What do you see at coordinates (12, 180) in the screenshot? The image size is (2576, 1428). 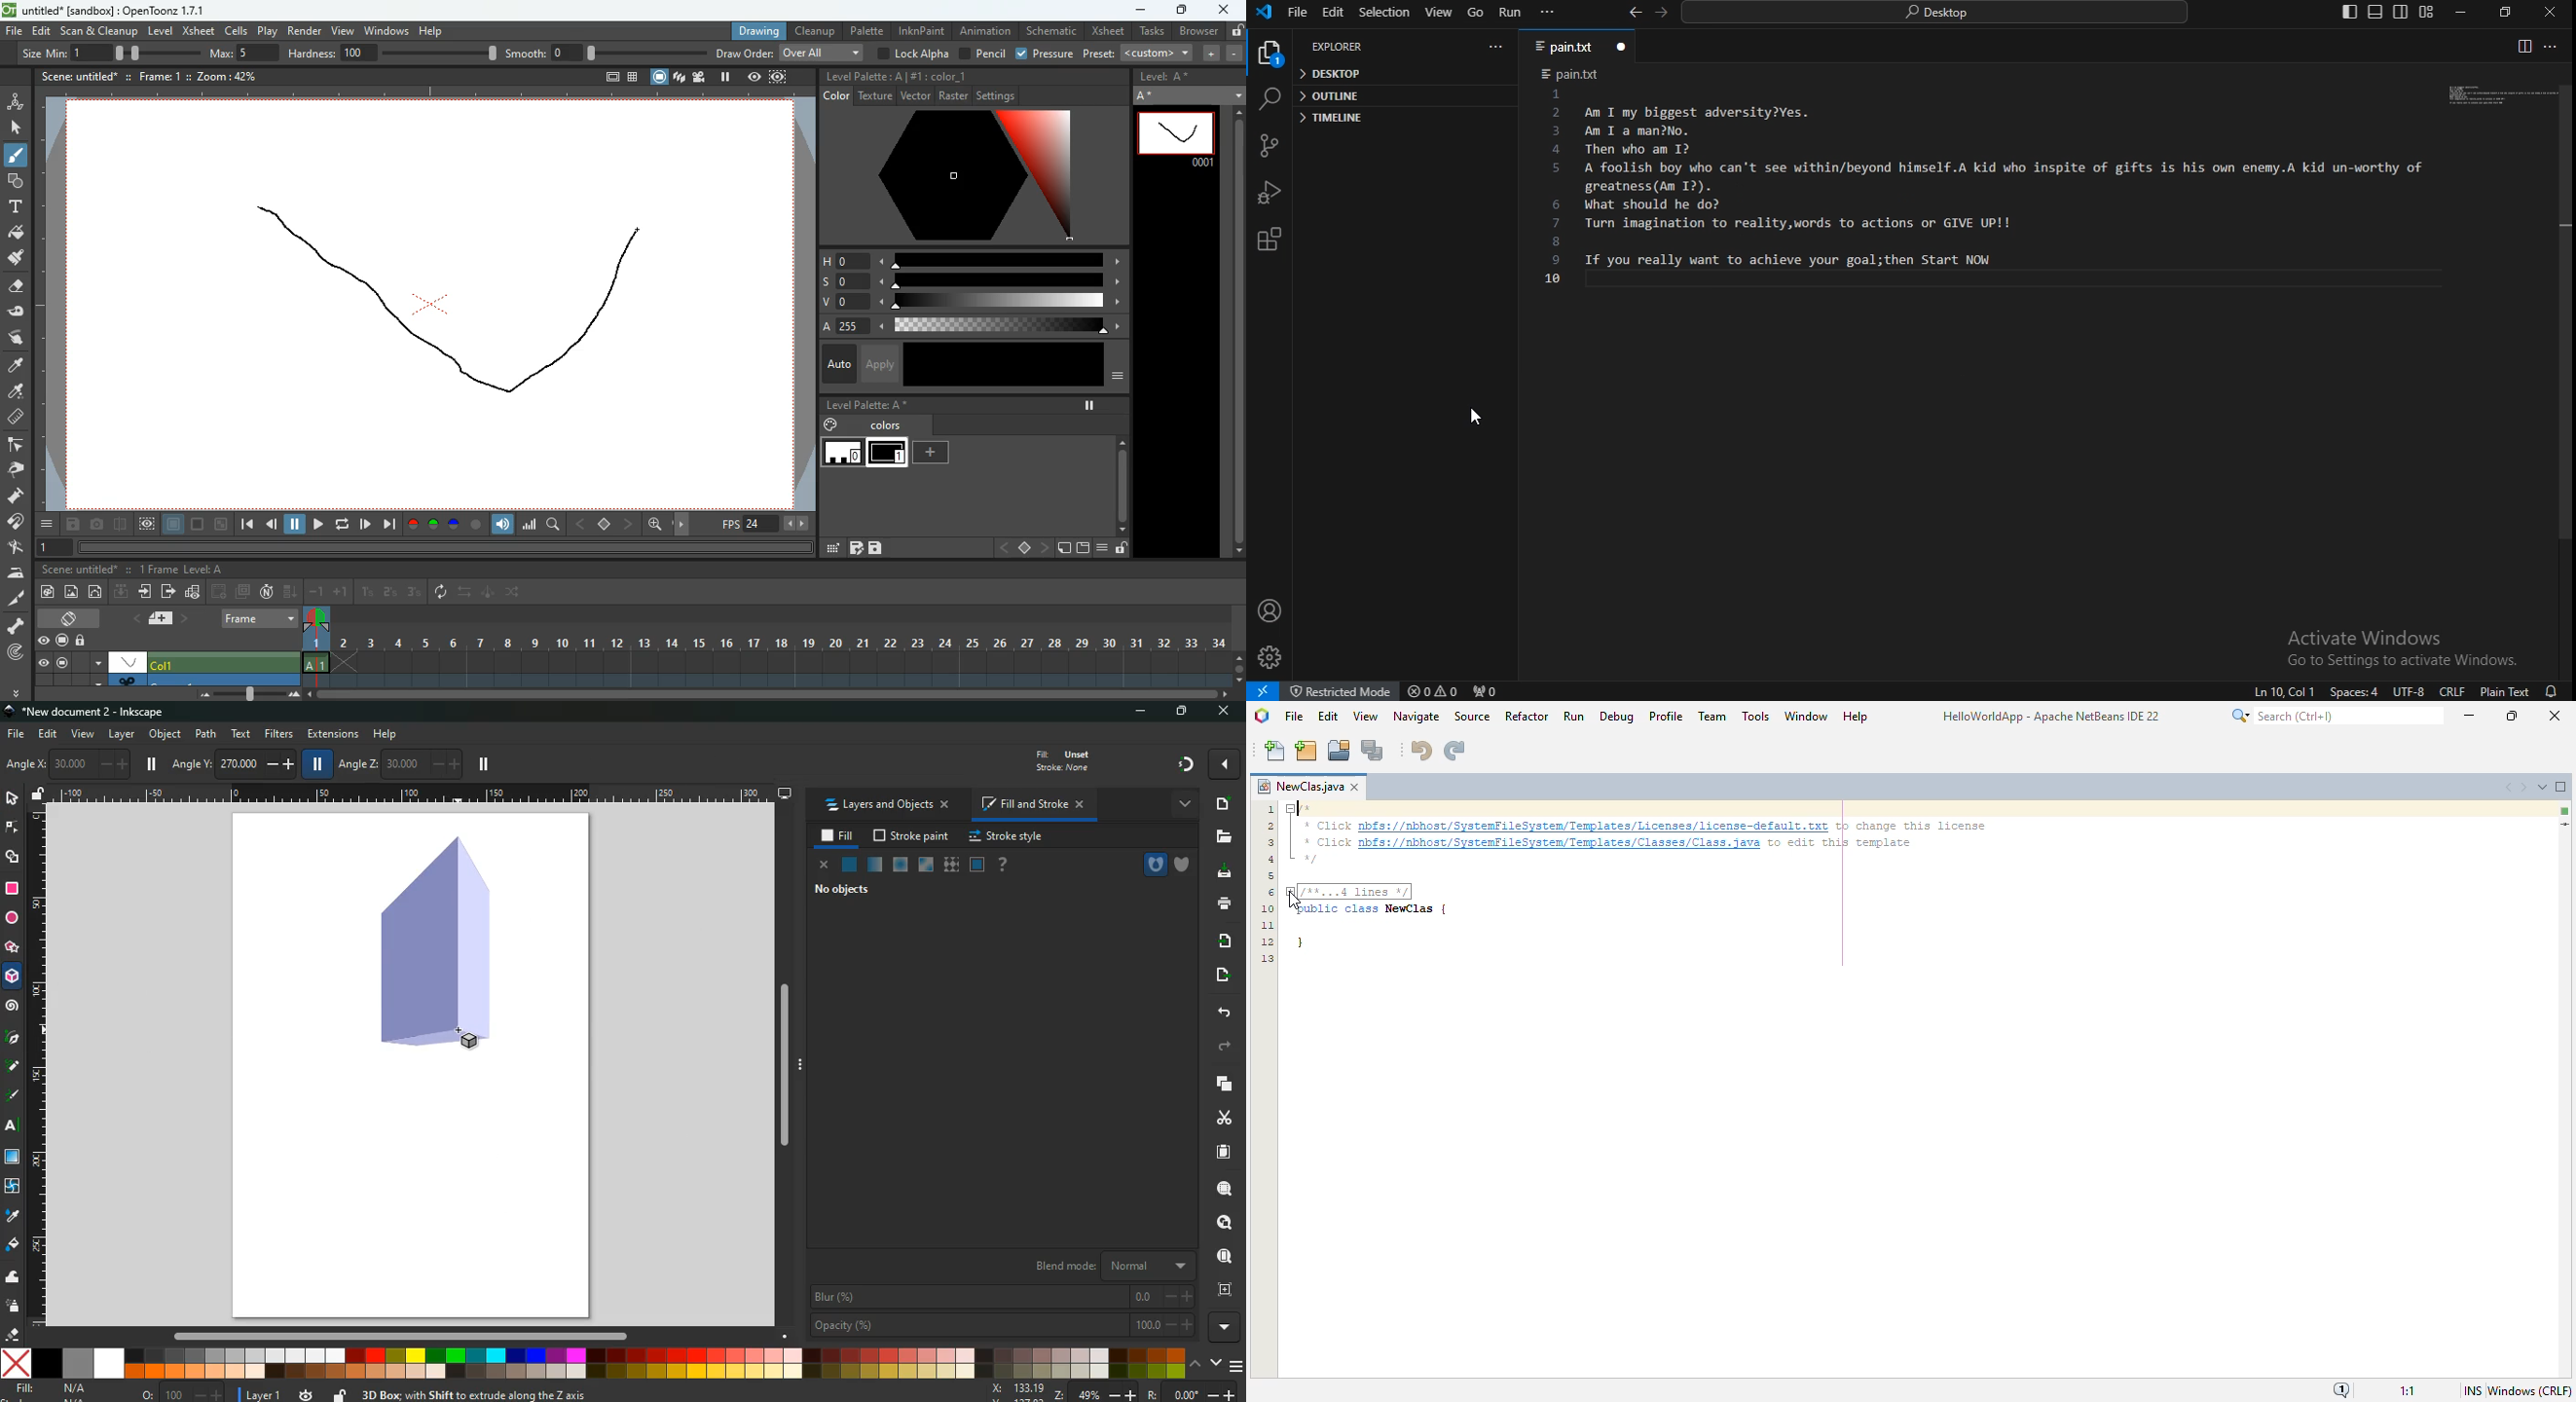 I see `shape` at bounding box center [12, 180].